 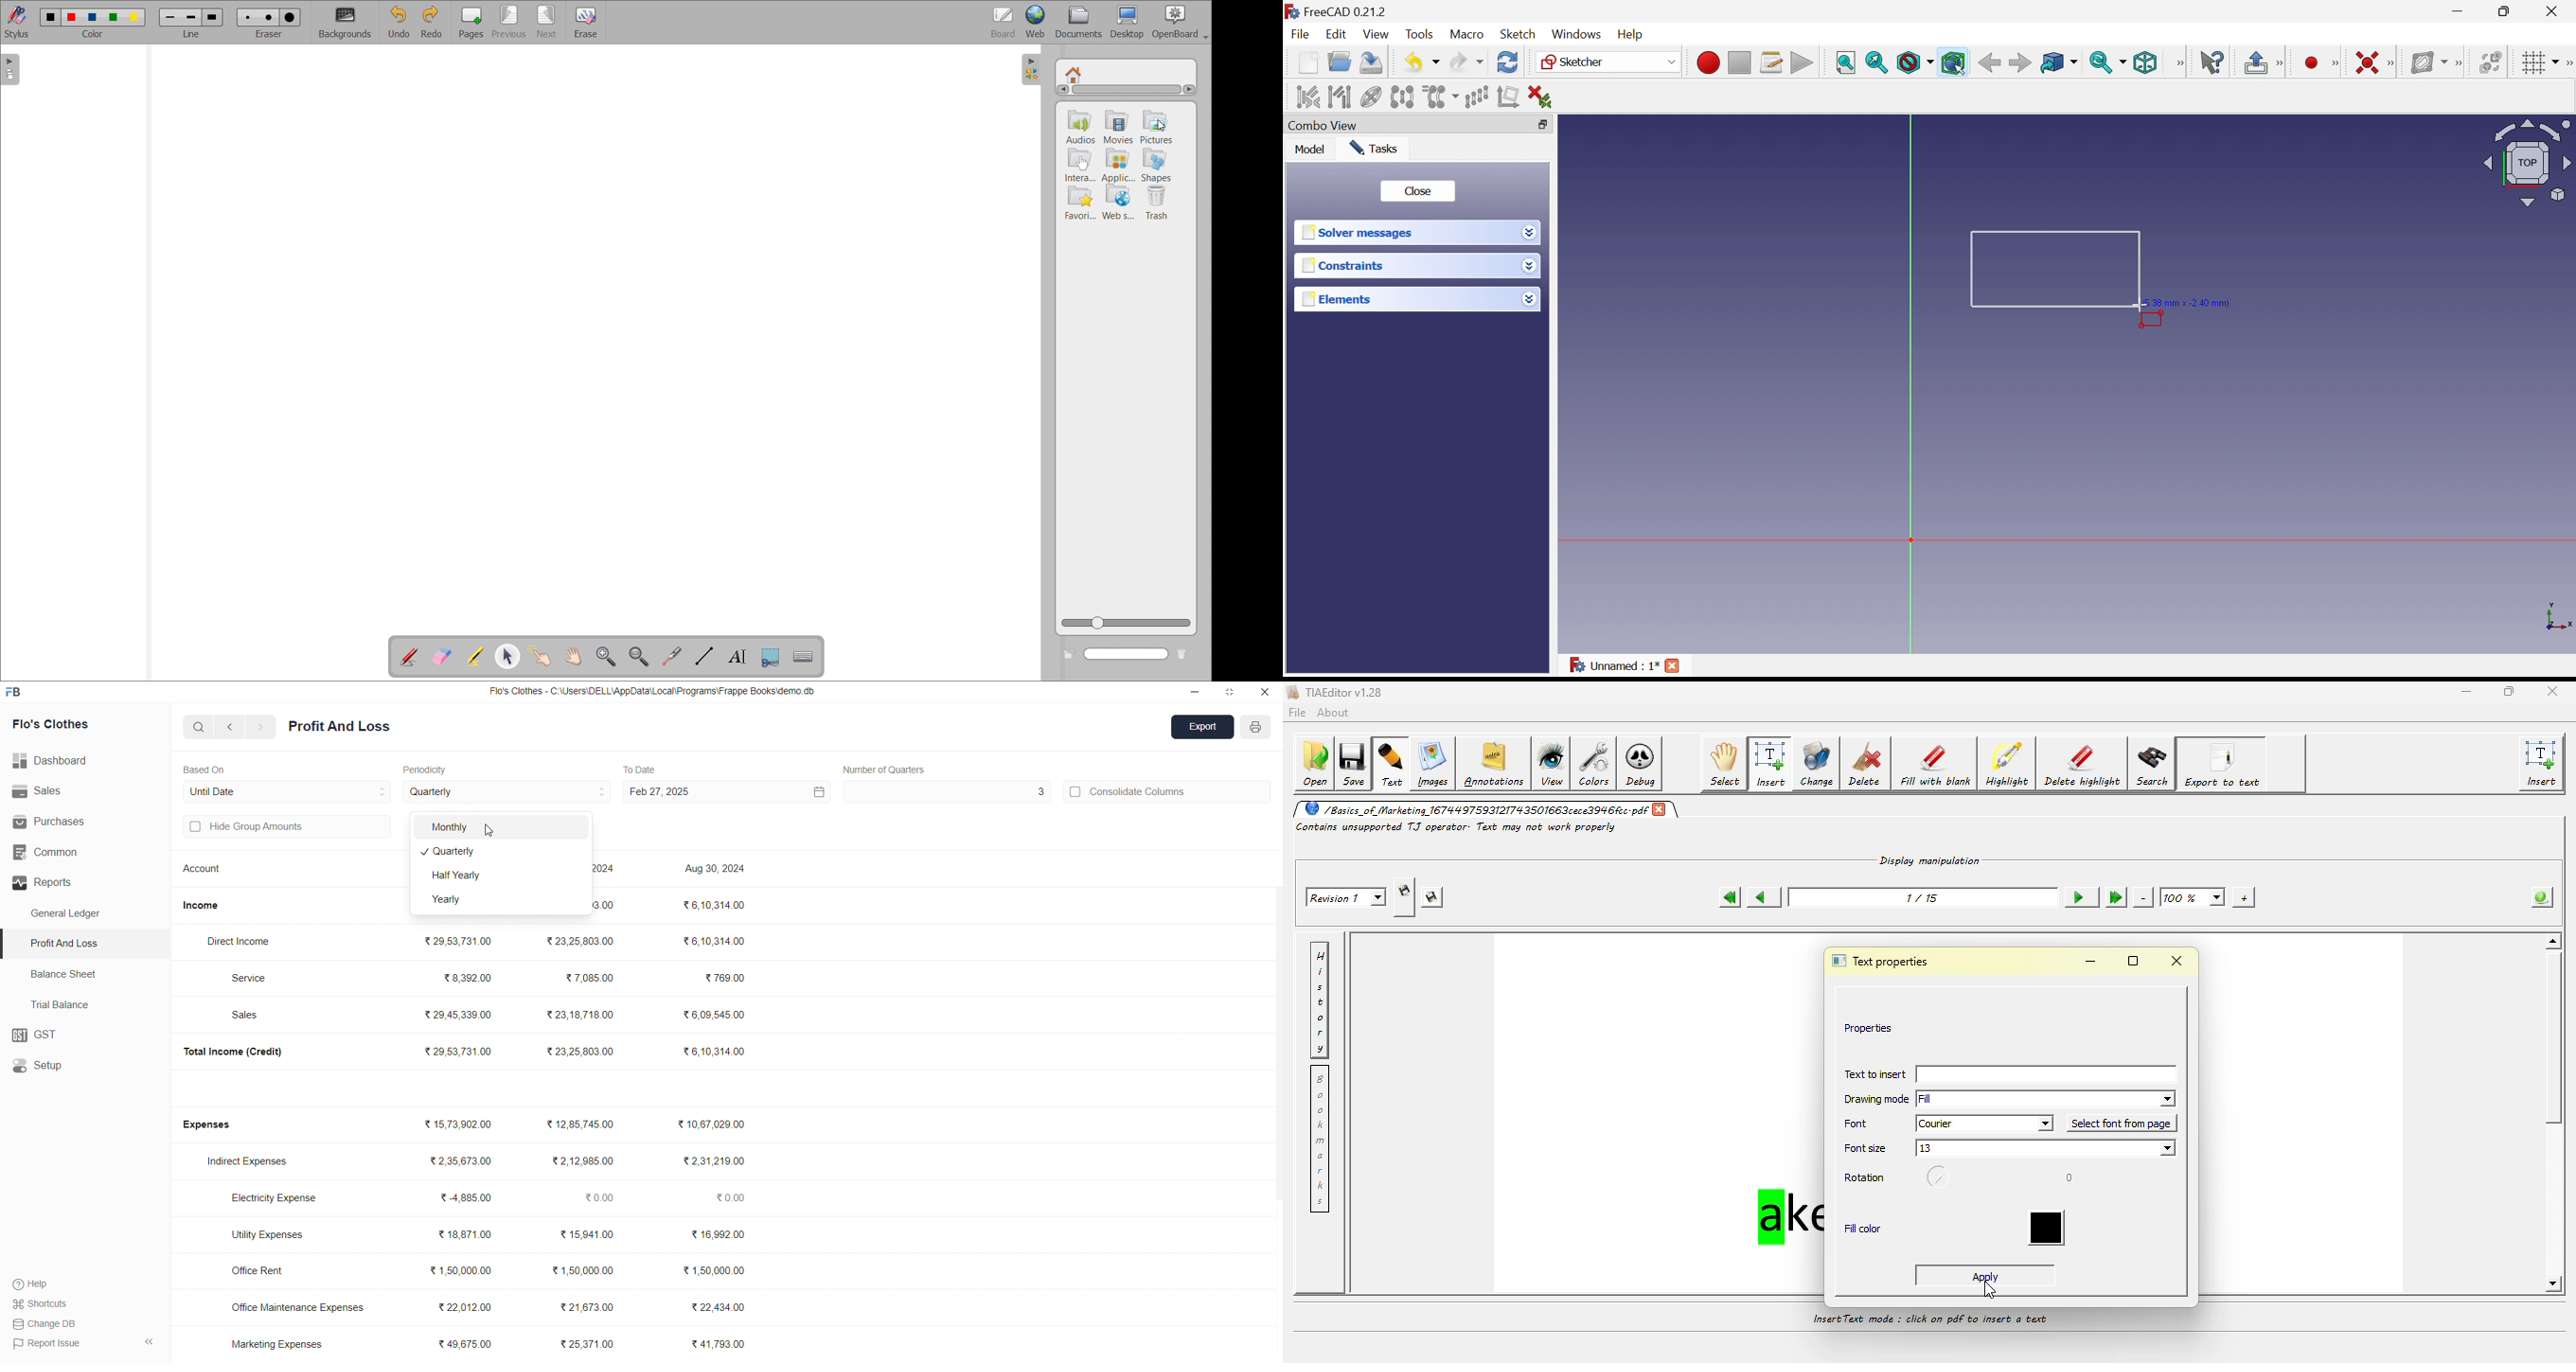 What do you see at coordinates (1419, 192) in the screenshot?
I see `Close` at bounding box center [1419, 192].